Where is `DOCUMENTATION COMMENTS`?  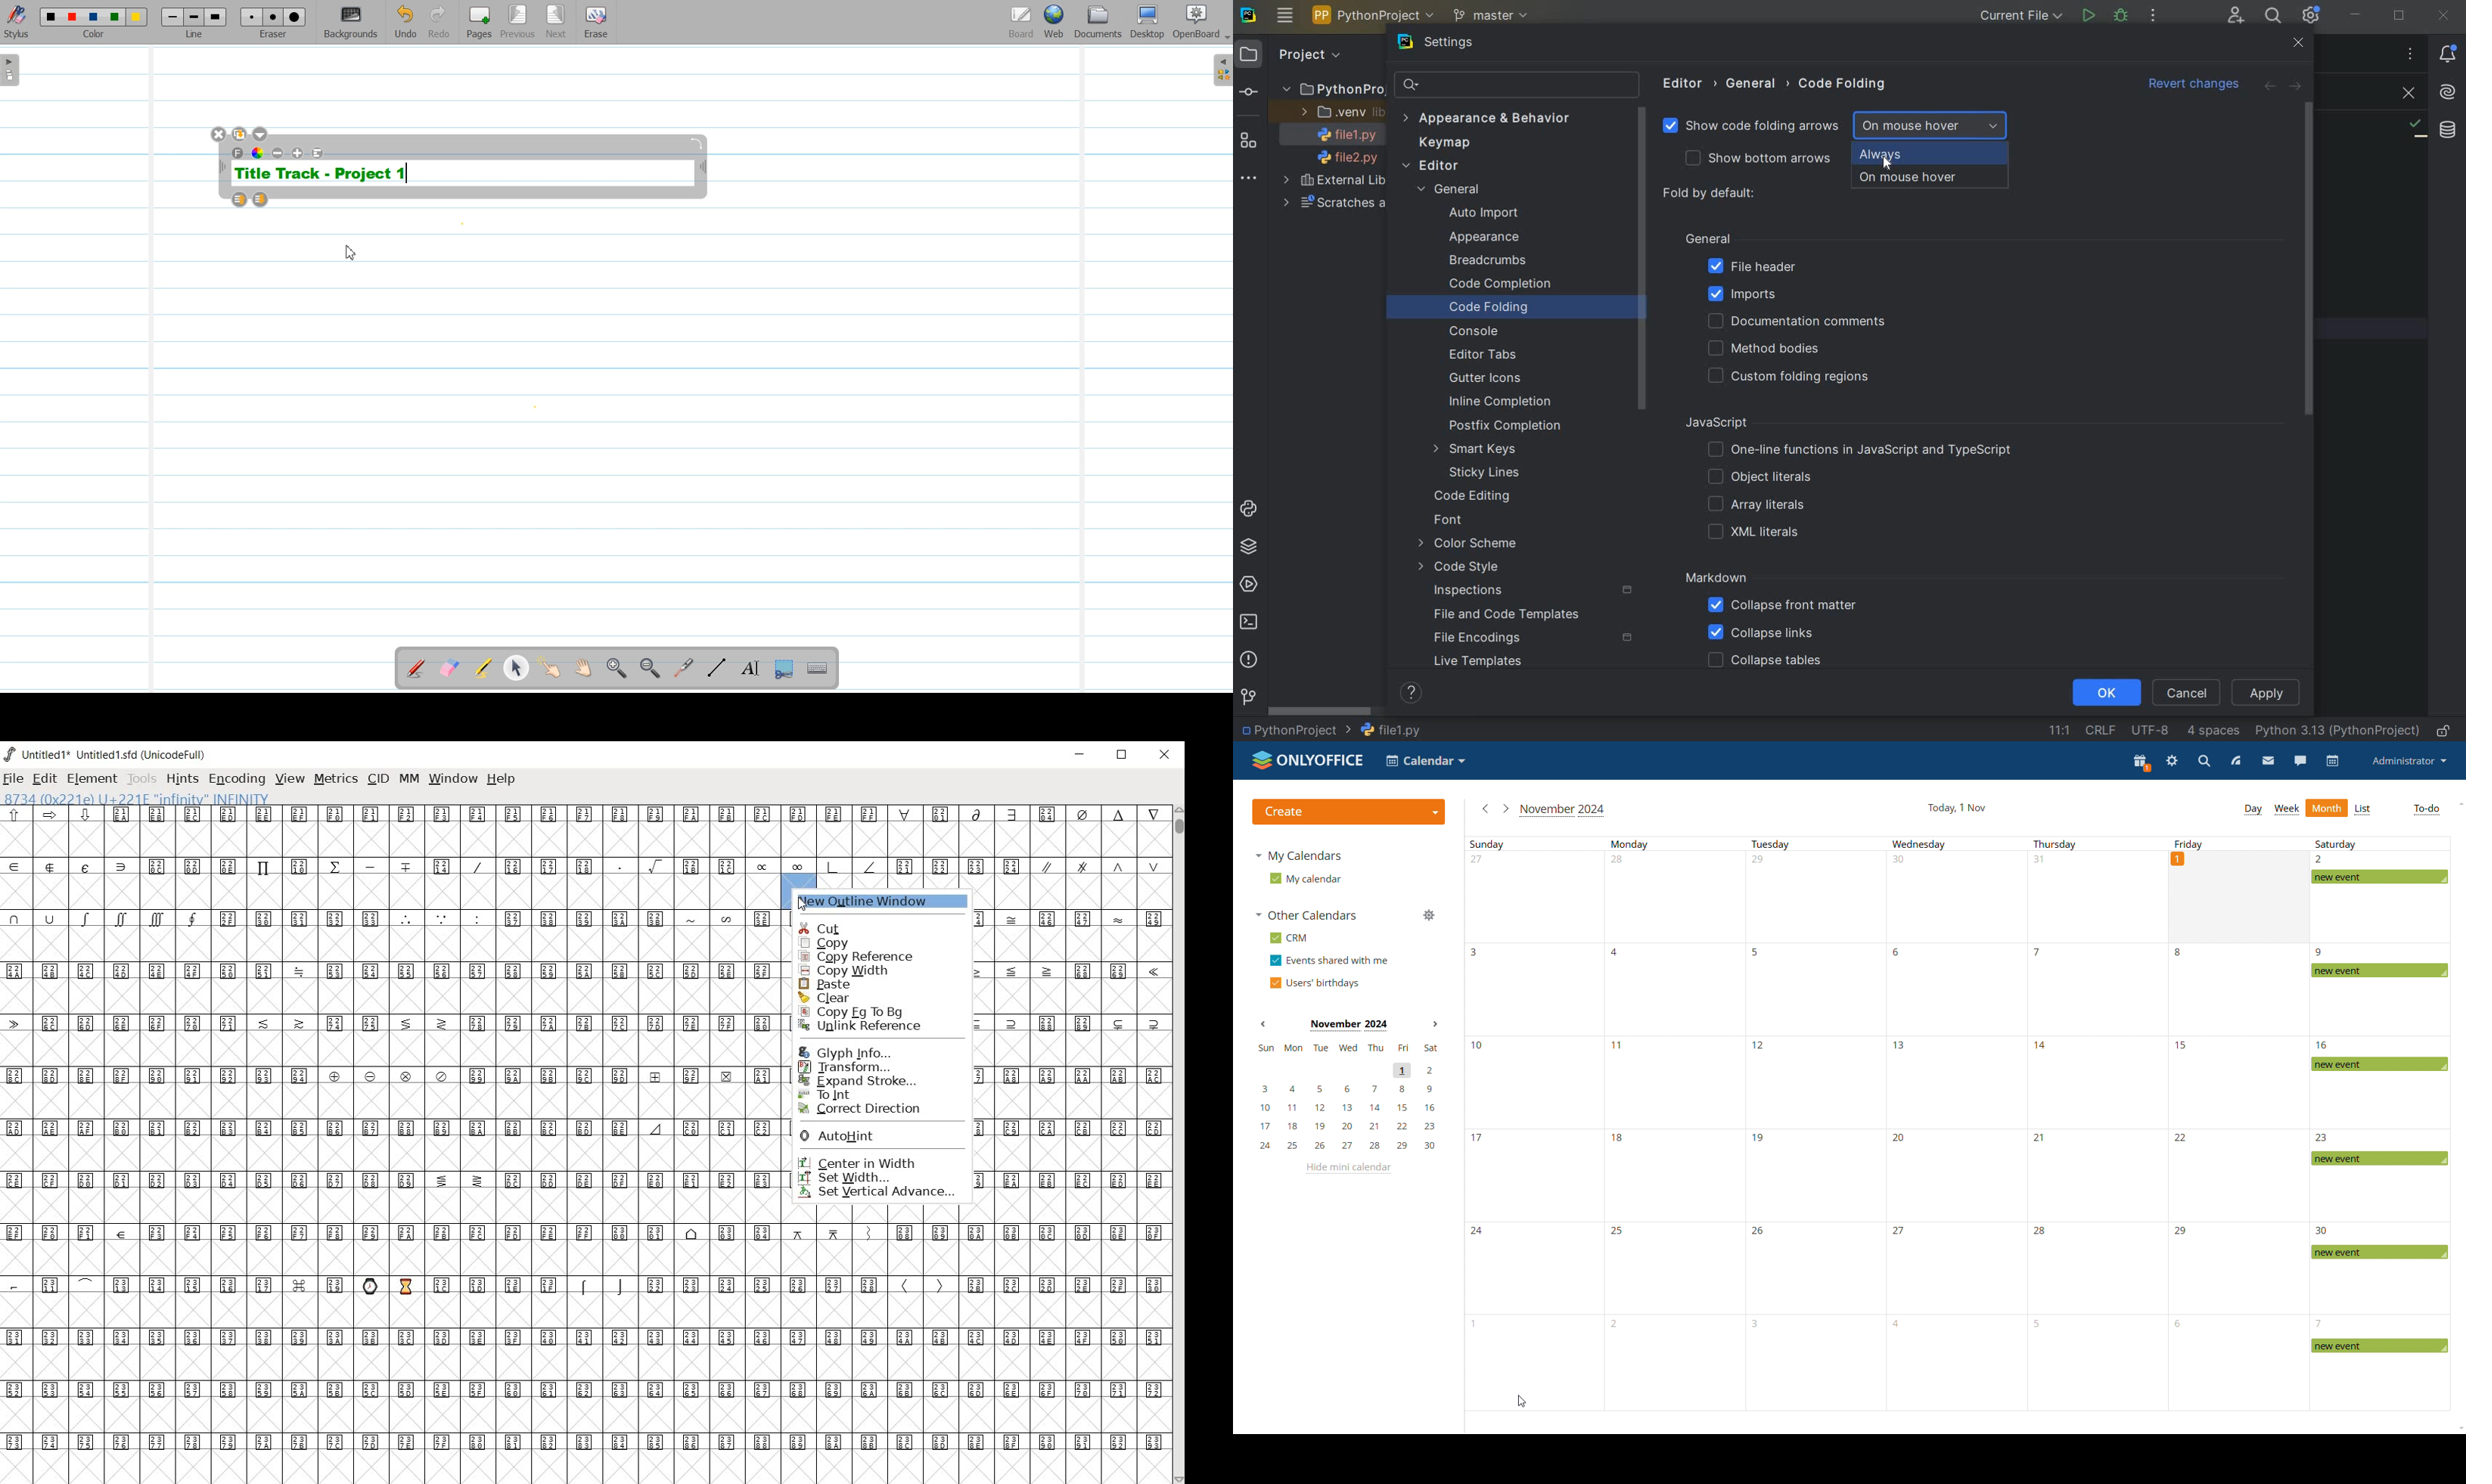 DOCUMENTATION COMMENTS is located at coordinates (1795, 322).